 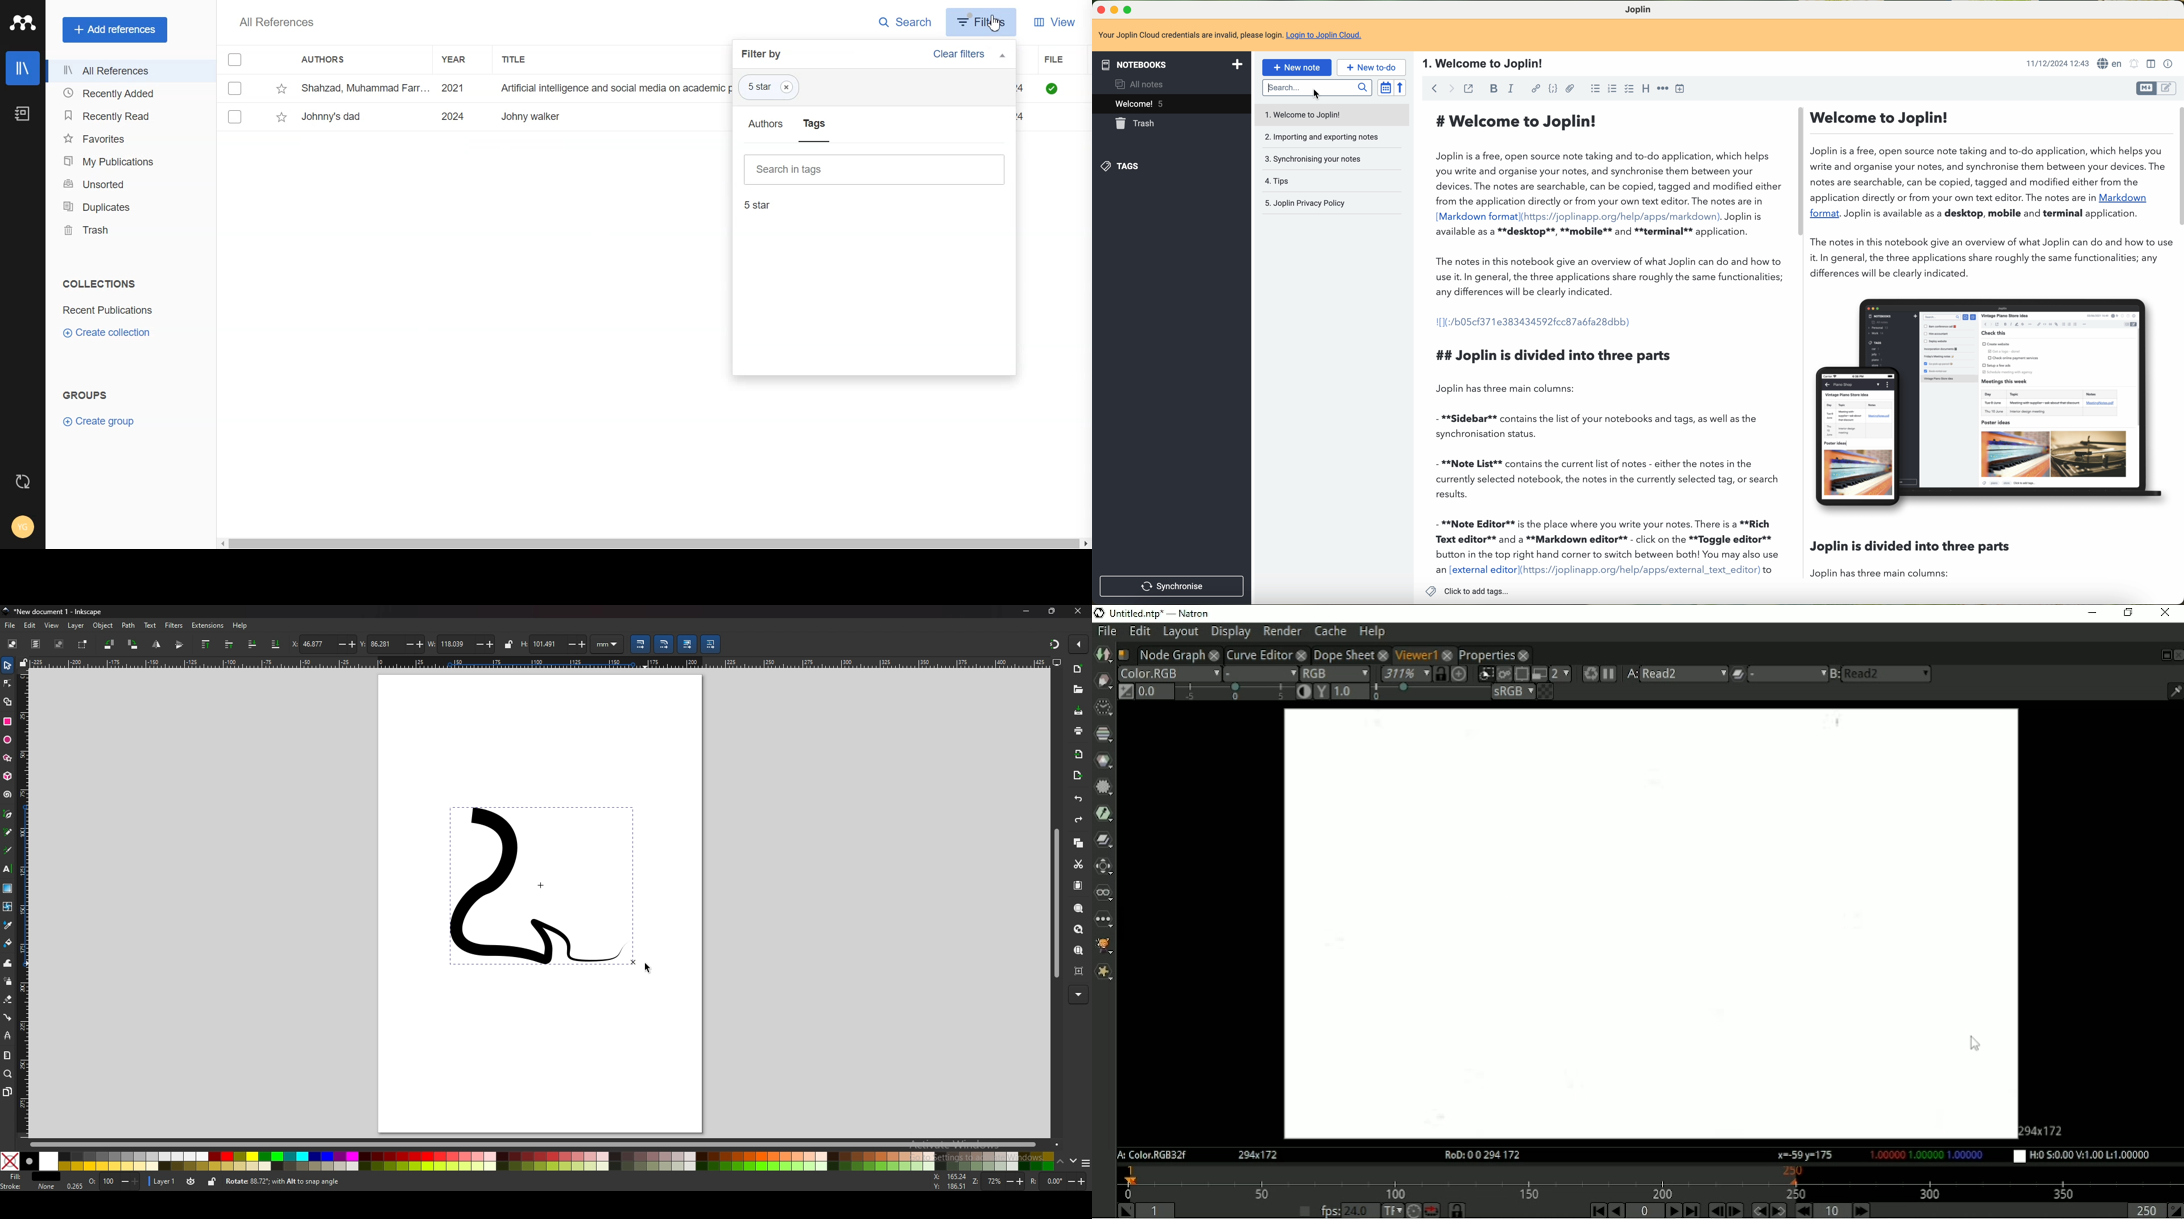 I want to click on raise selection to top, so click(x=207, y=644).